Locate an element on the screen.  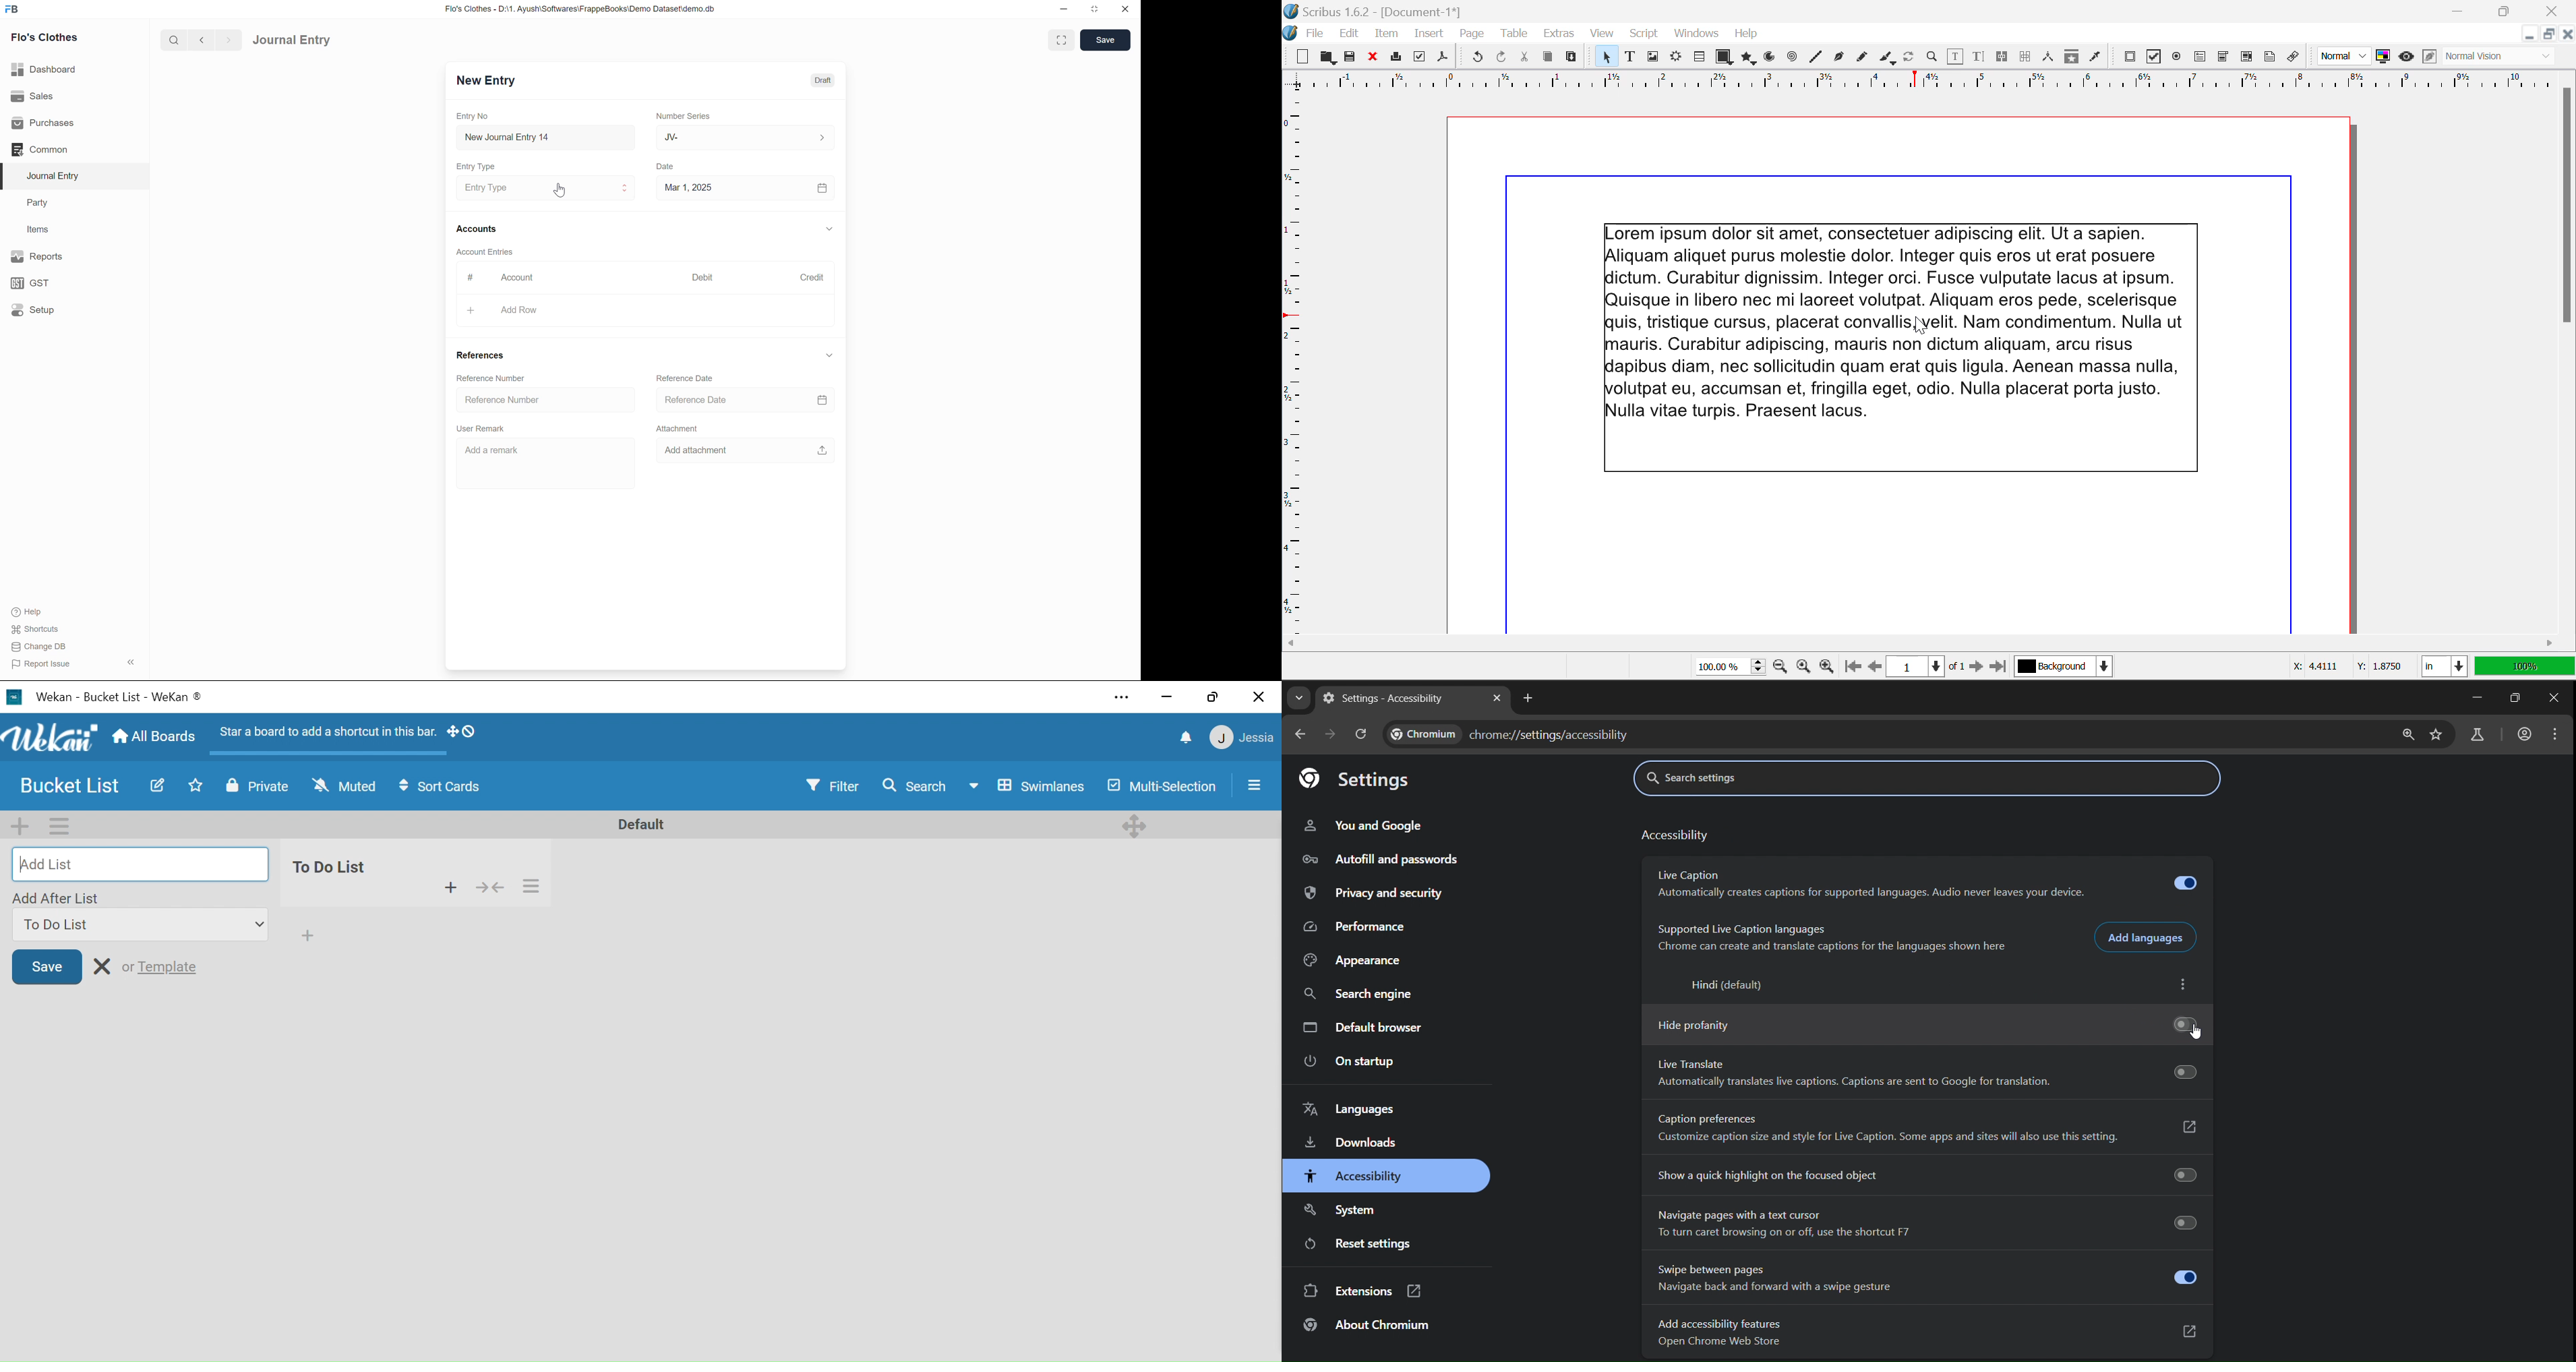
reference date is located at coordinates (725, 399).